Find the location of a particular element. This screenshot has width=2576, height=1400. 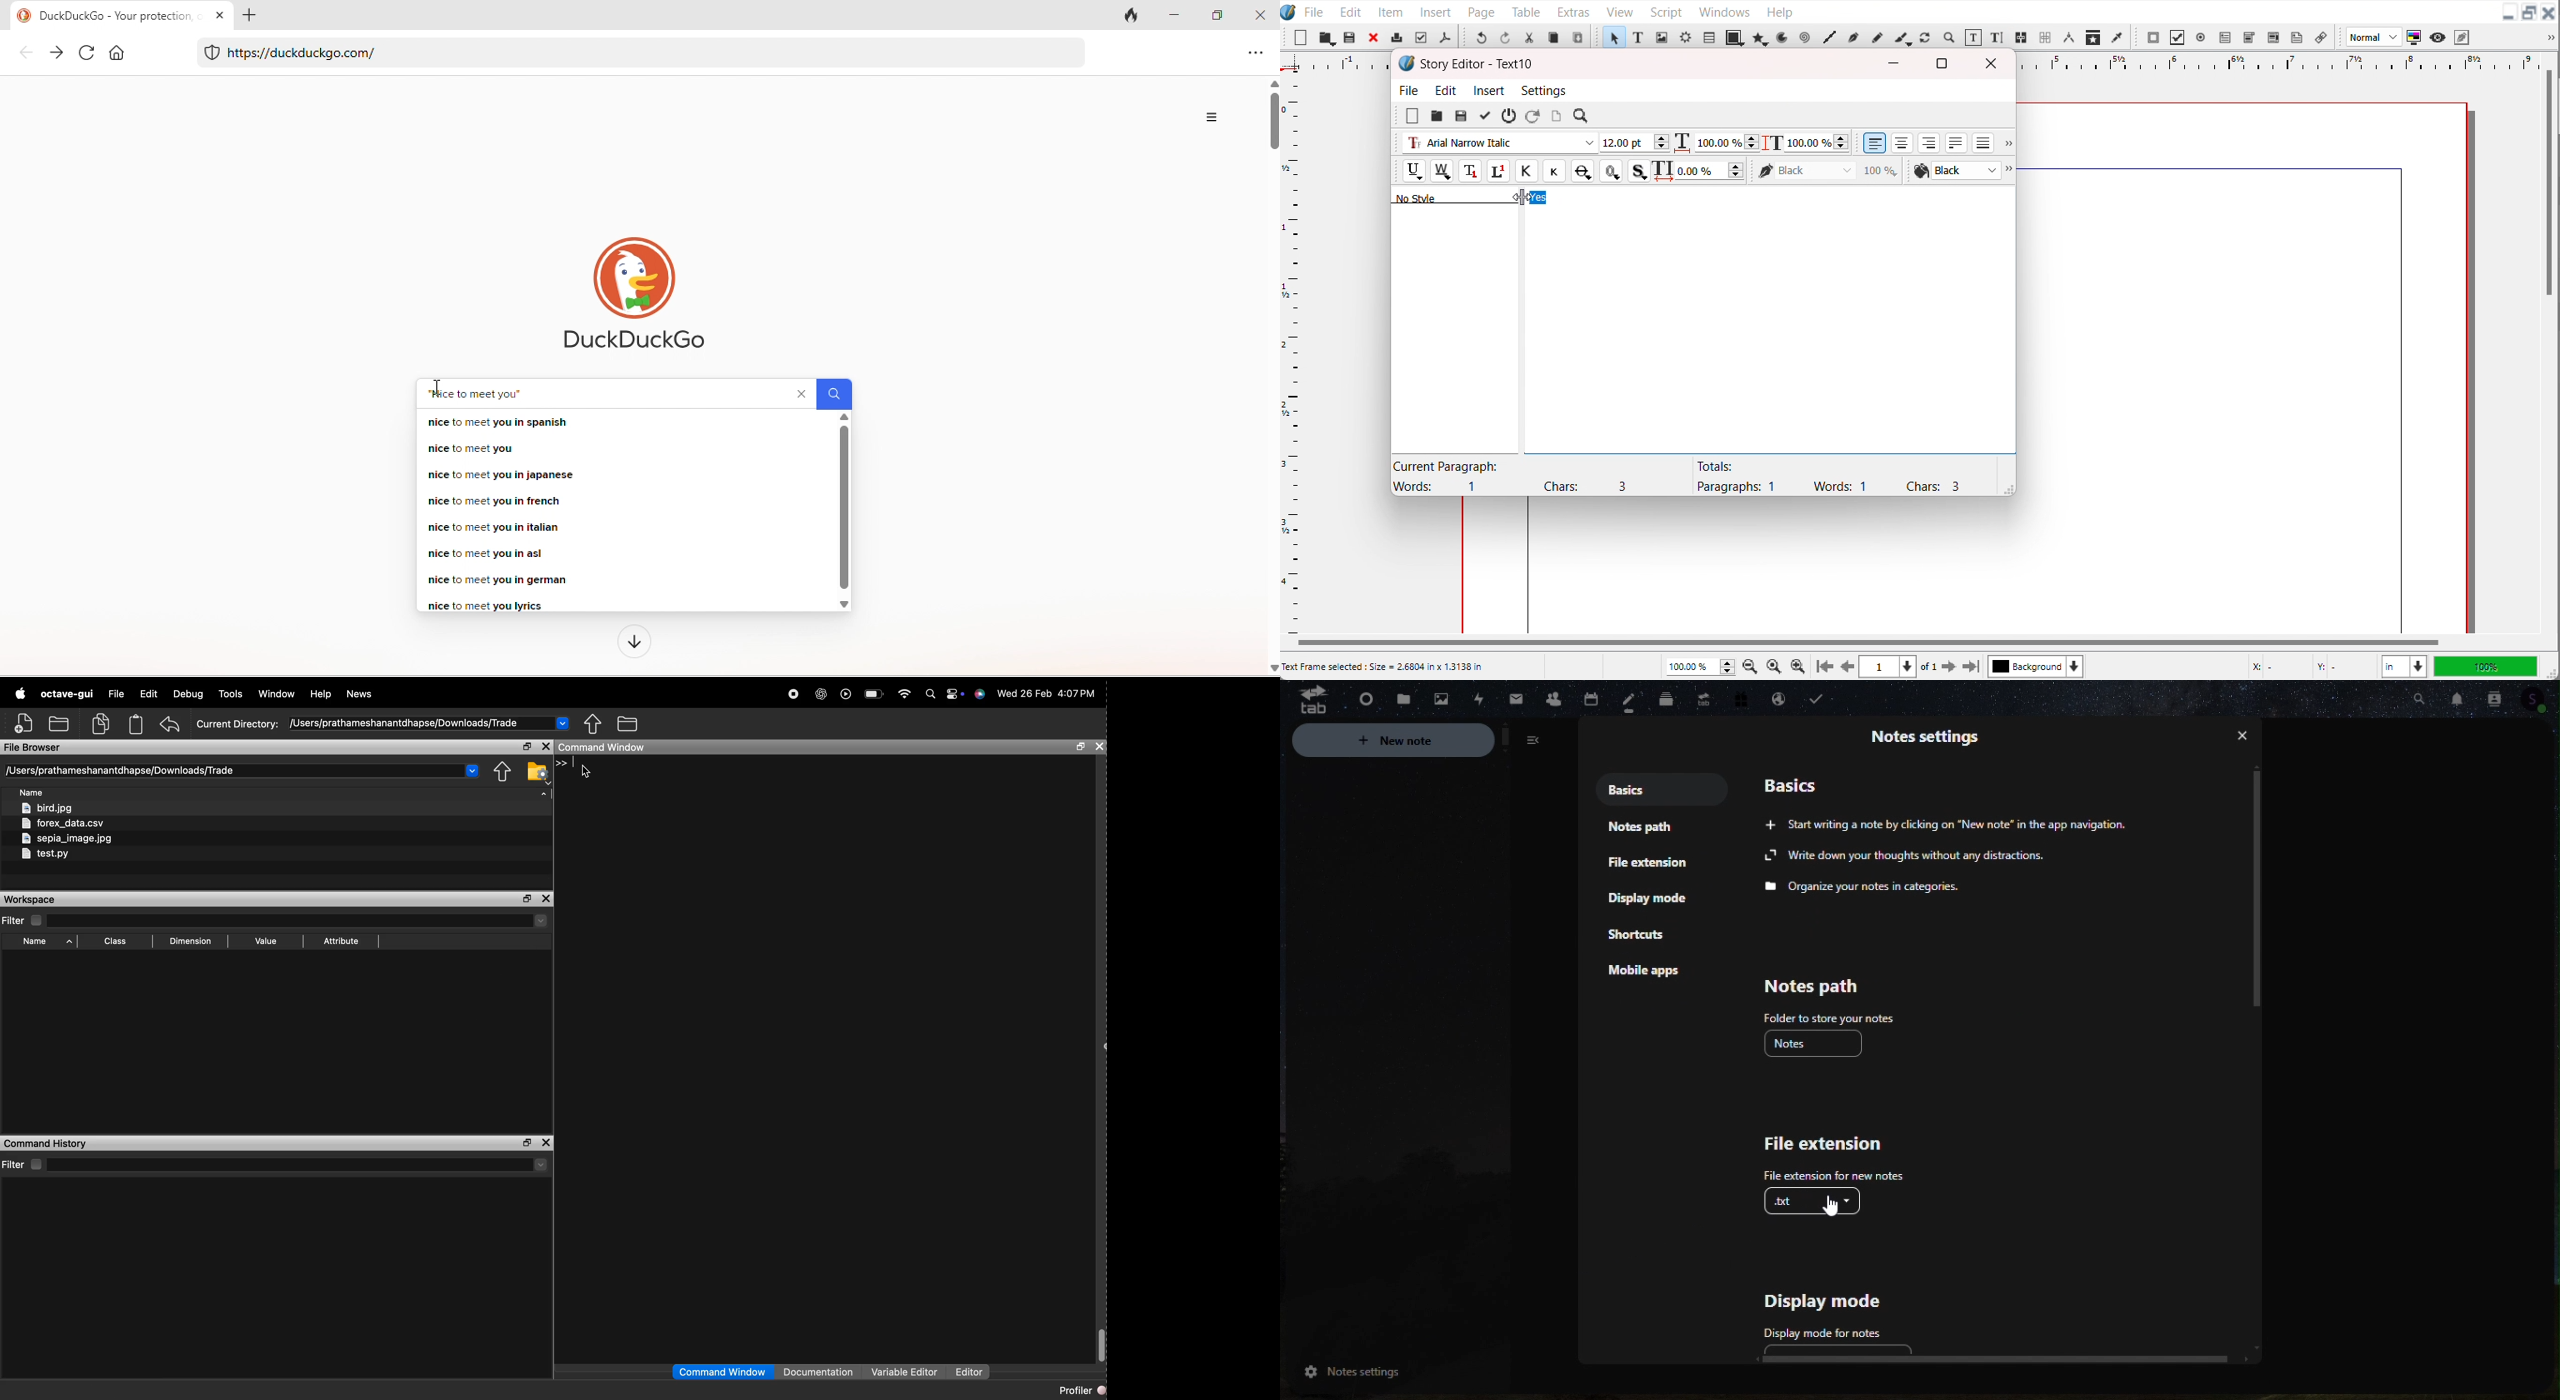

Image preview quality is located at coordinates (2374, 37).